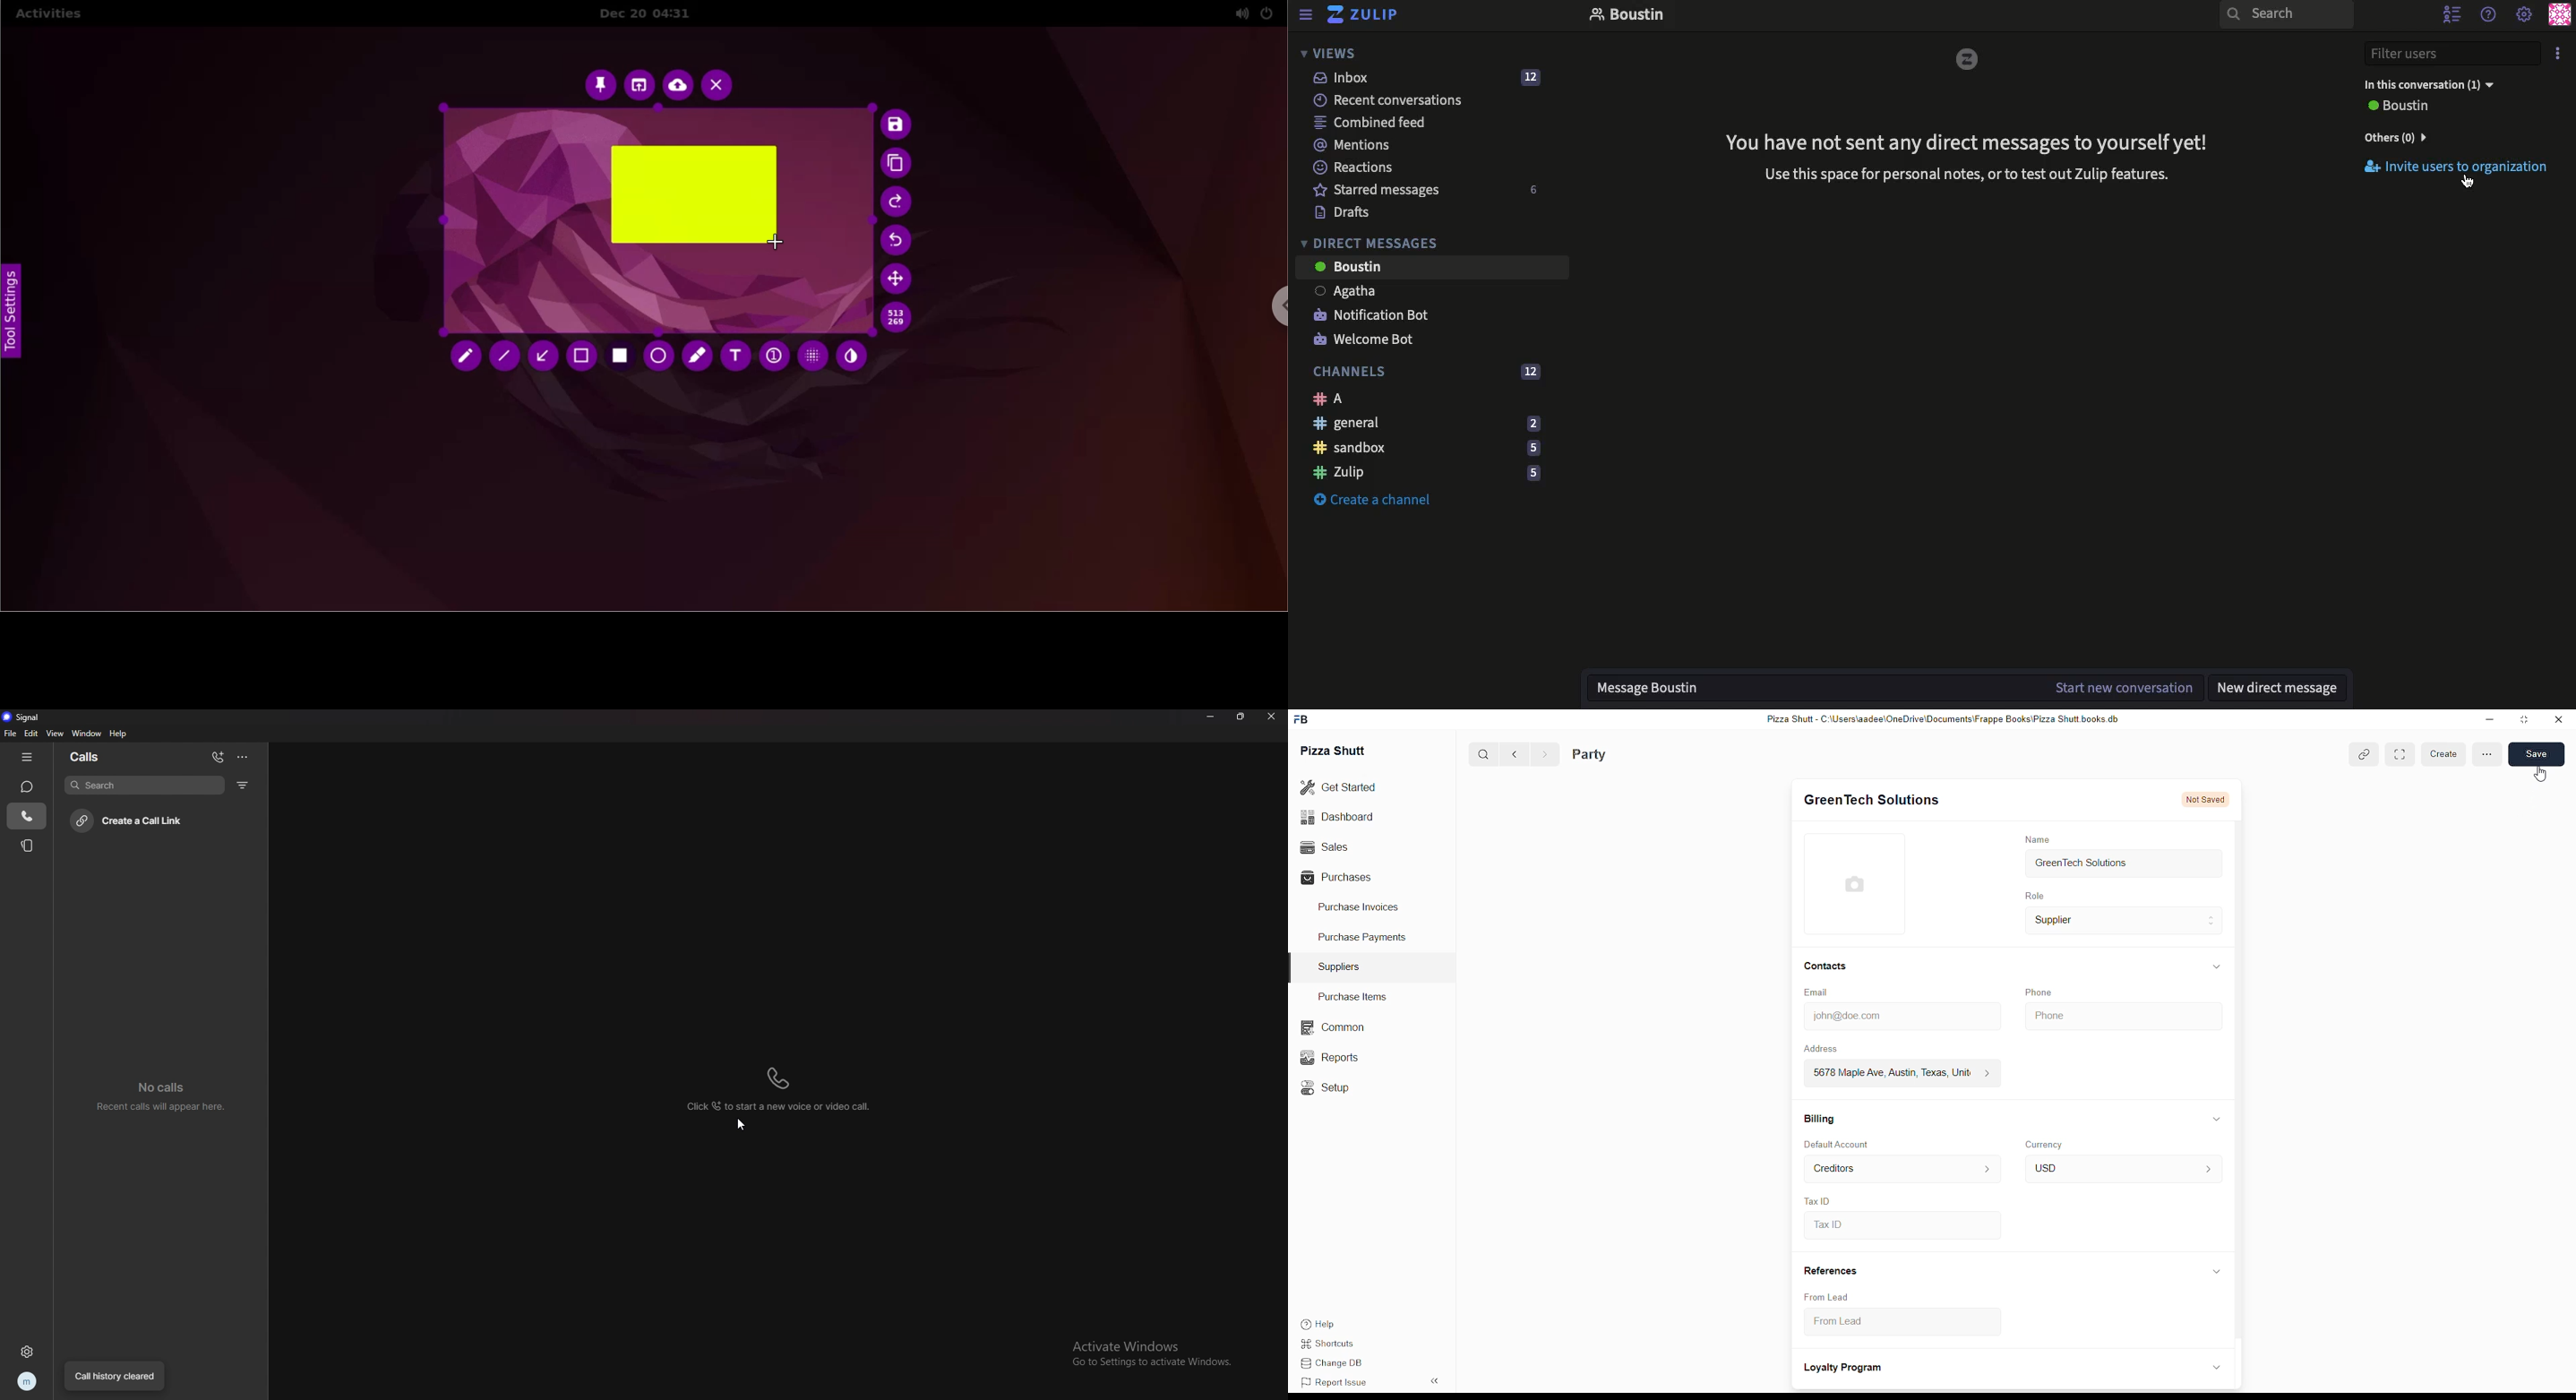 This screenshot has width=2576, height=1400. I want to click on edit, so click(32, 734).